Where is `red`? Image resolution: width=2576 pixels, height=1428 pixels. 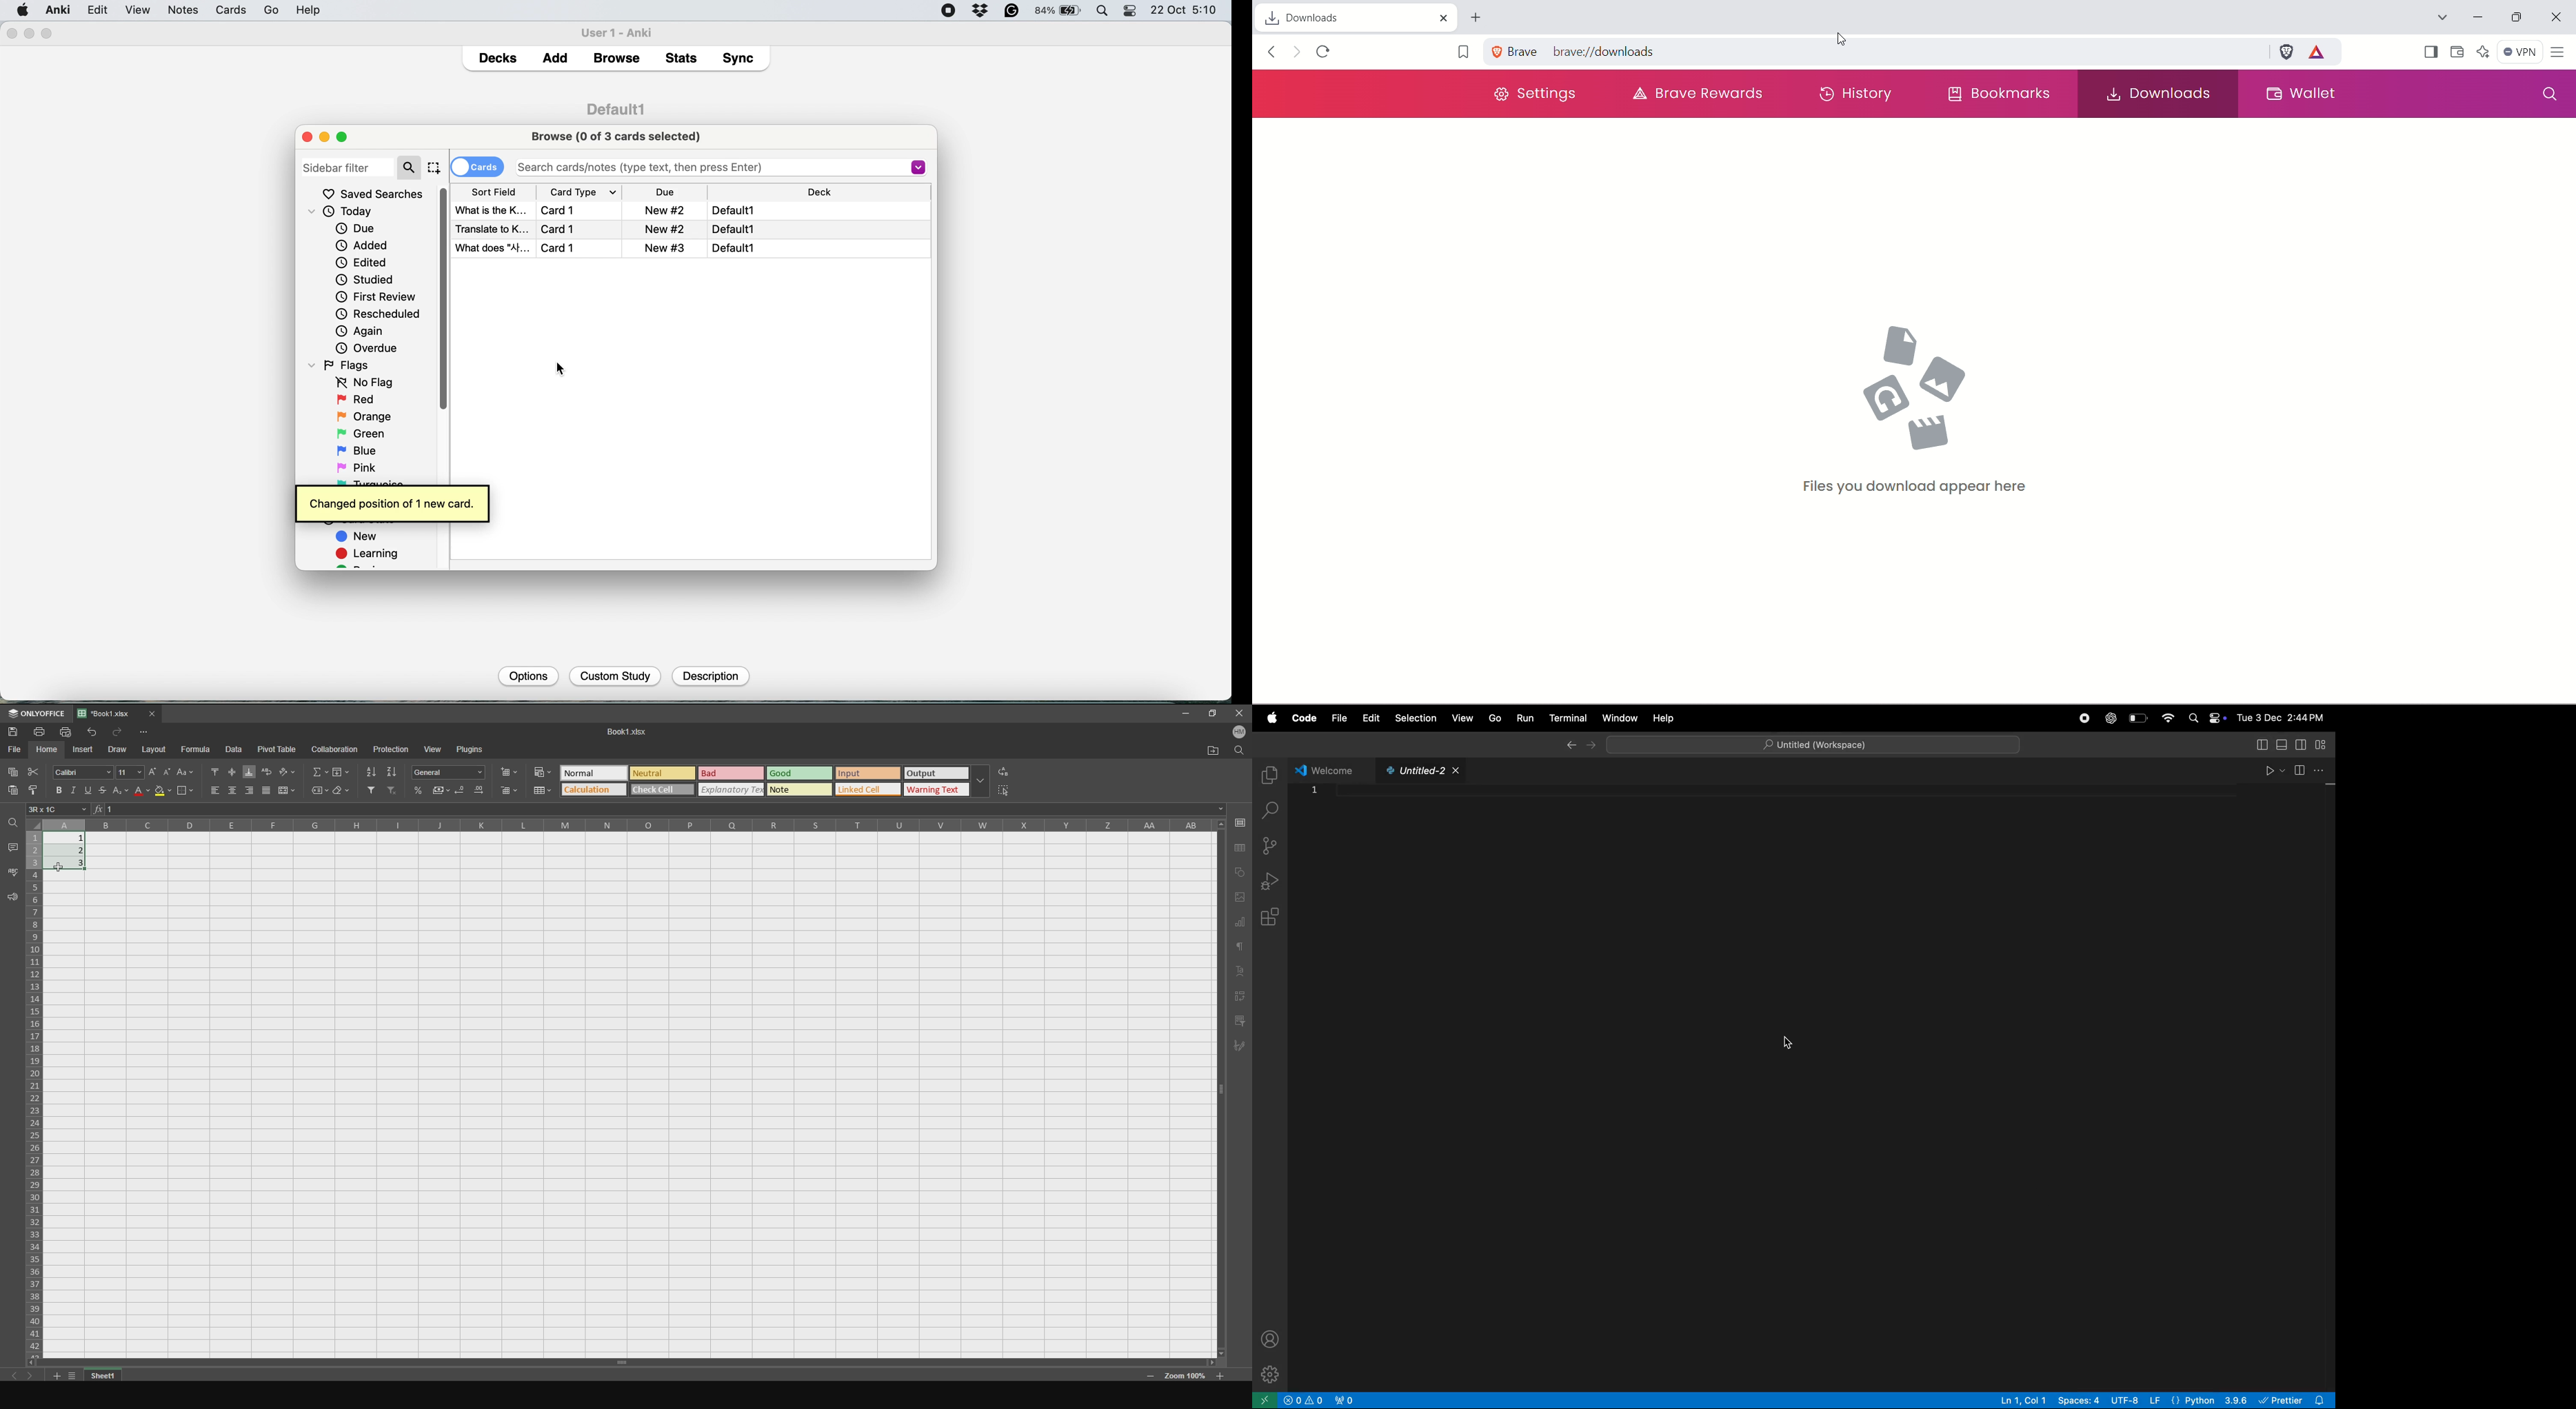
red is located at coordinates (357, 401).